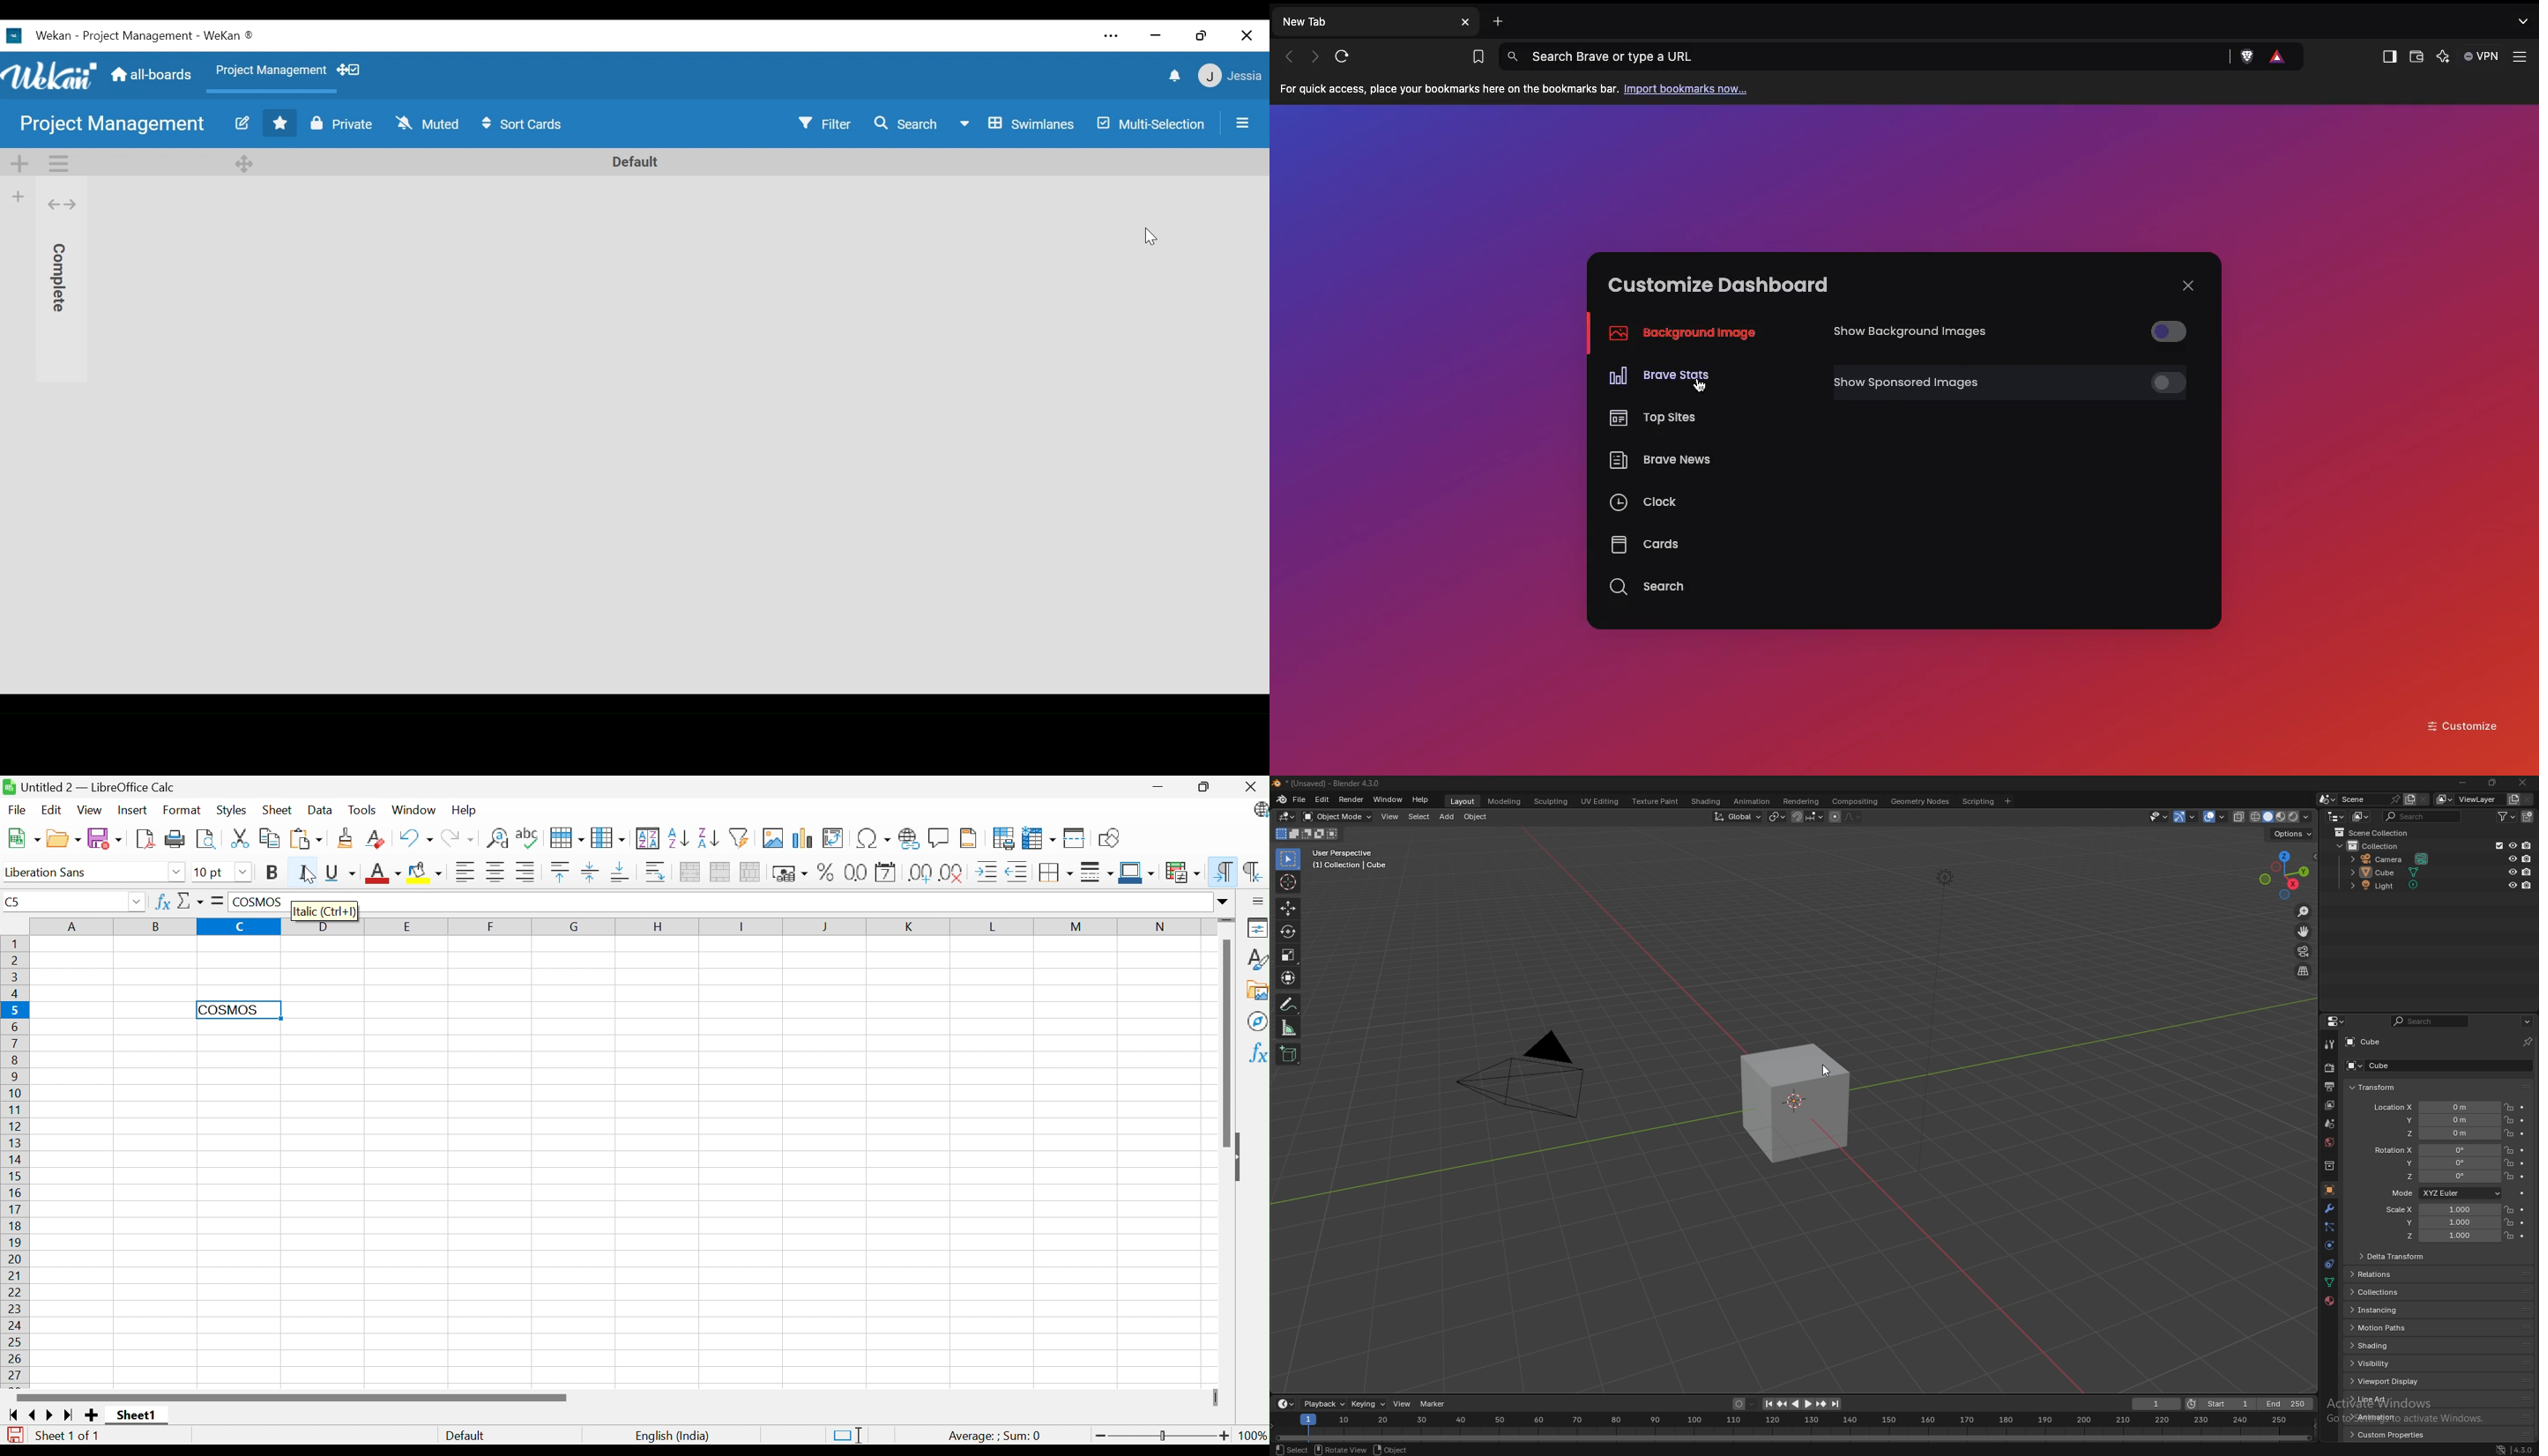  Describe the element at coordinates (44, 873) in the screenshot. I see `Font name` at that location.